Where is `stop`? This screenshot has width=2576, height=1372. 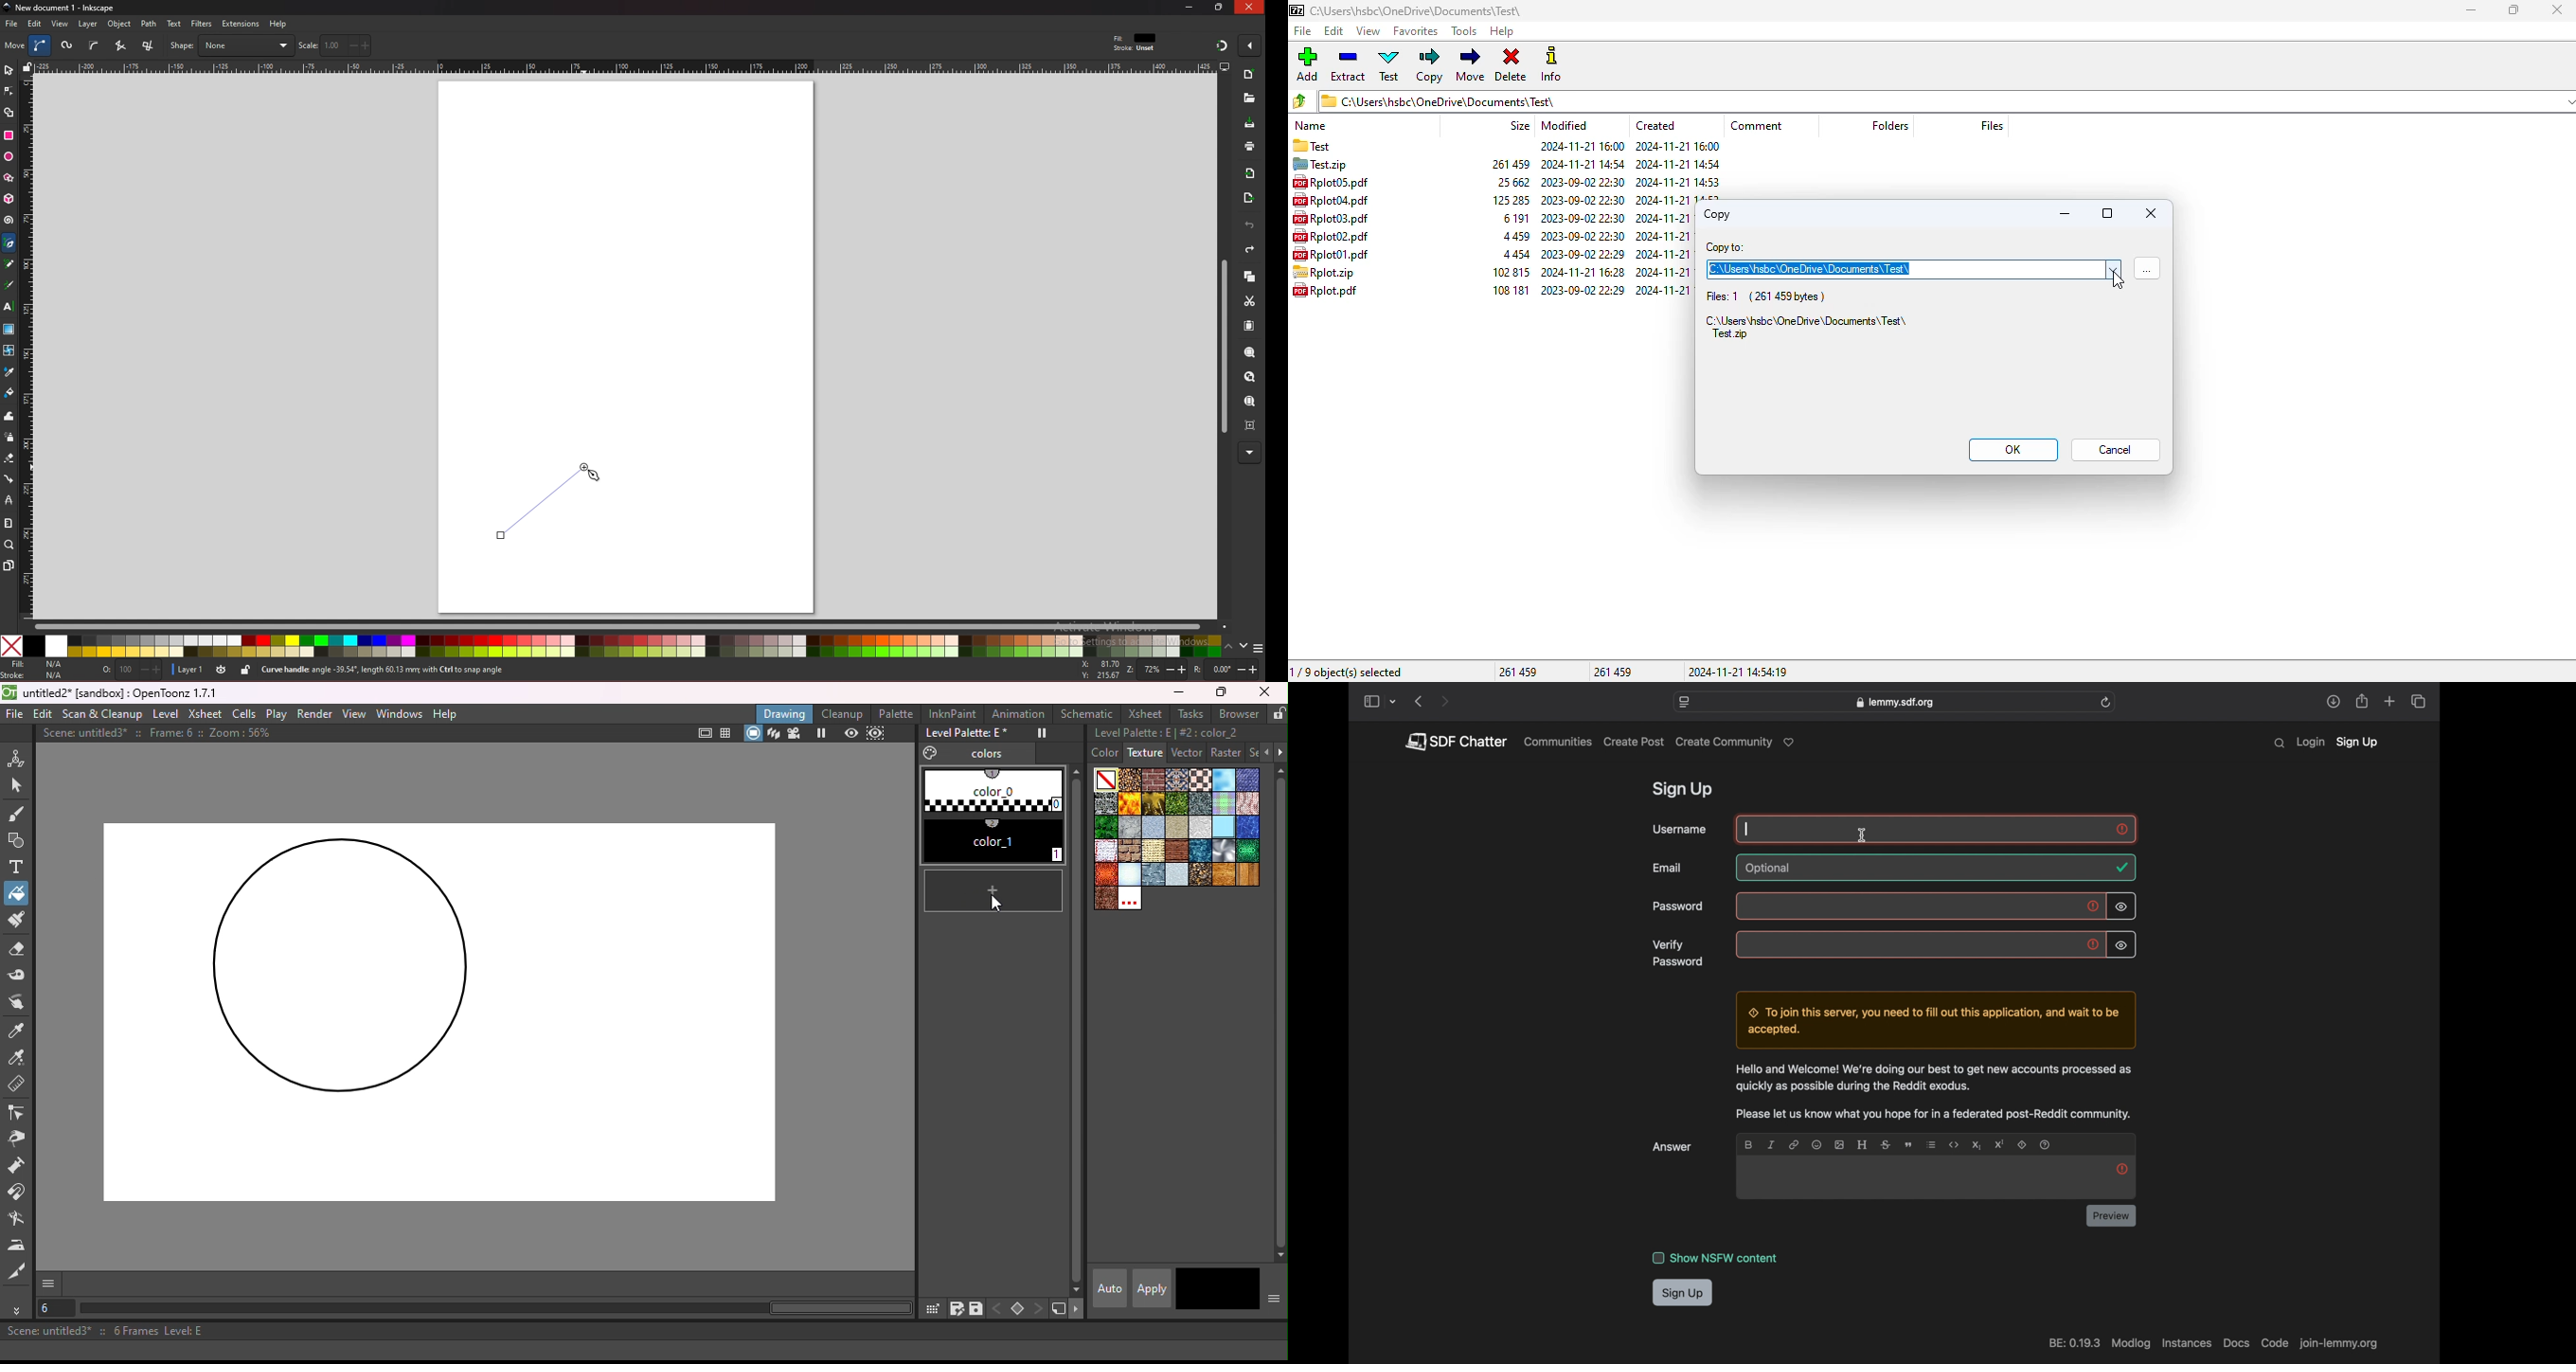
stop is located at coordinates (2150, 211).